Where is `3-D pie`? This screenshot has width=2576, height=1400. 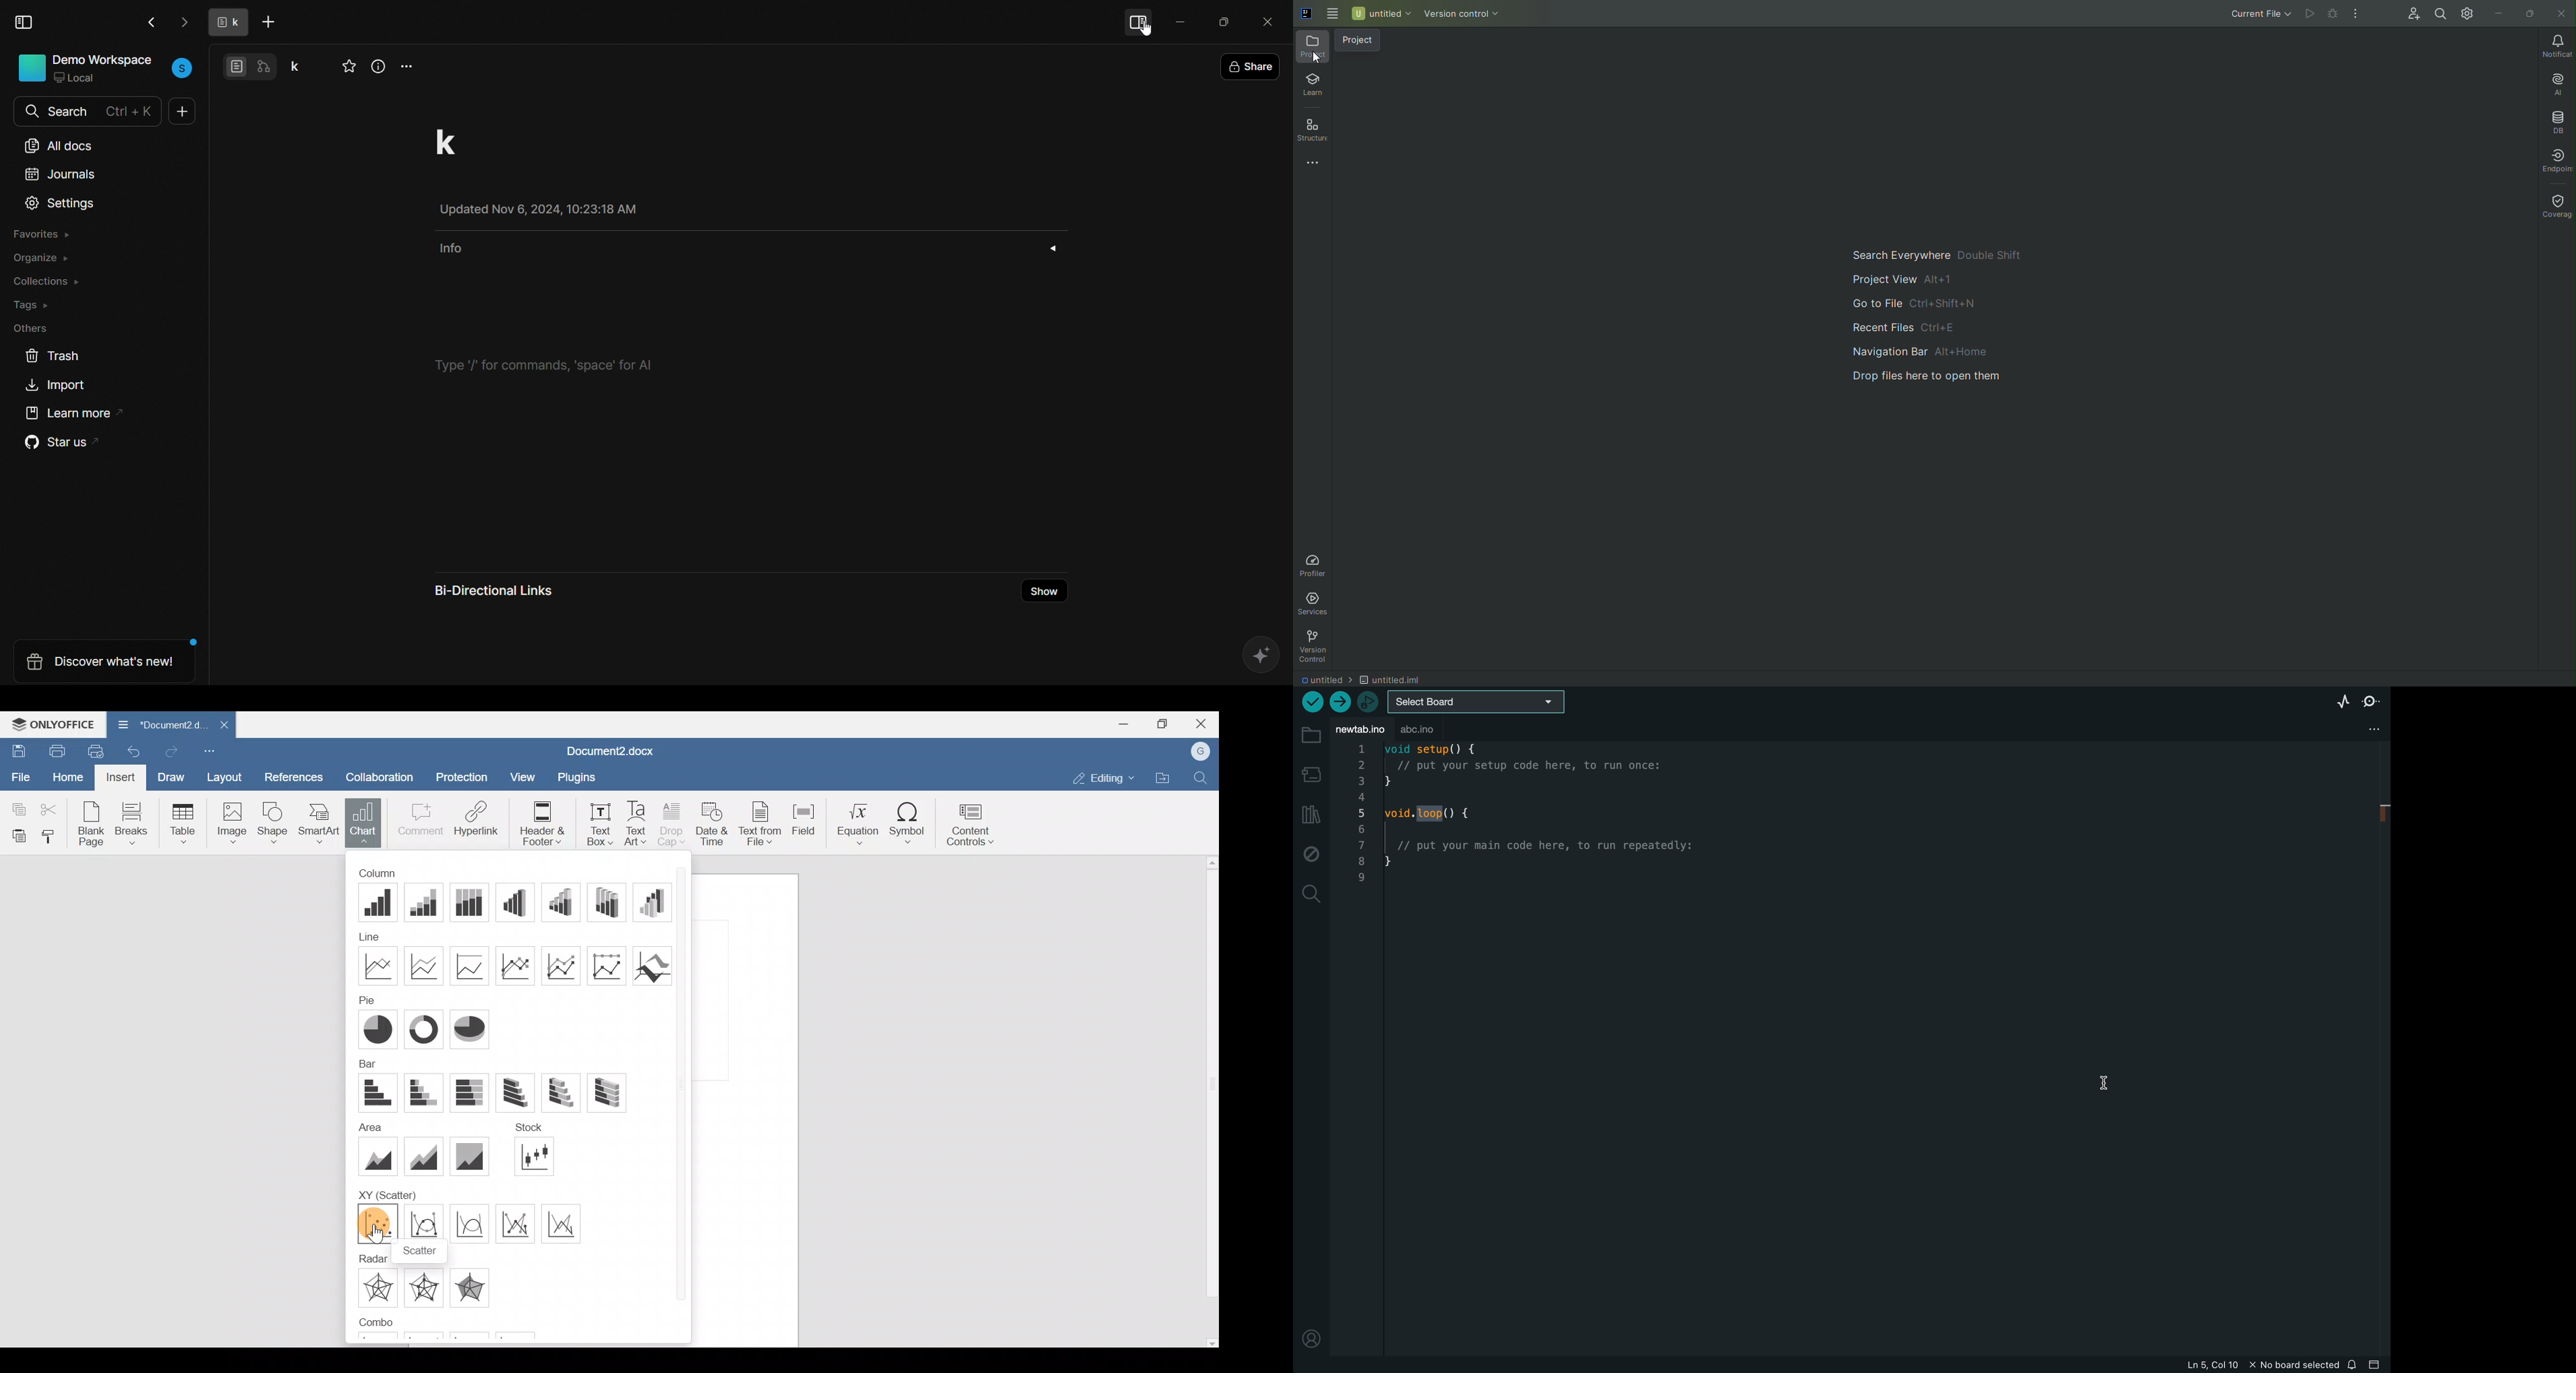 3-D pie is located at coordinates (472, 1030).